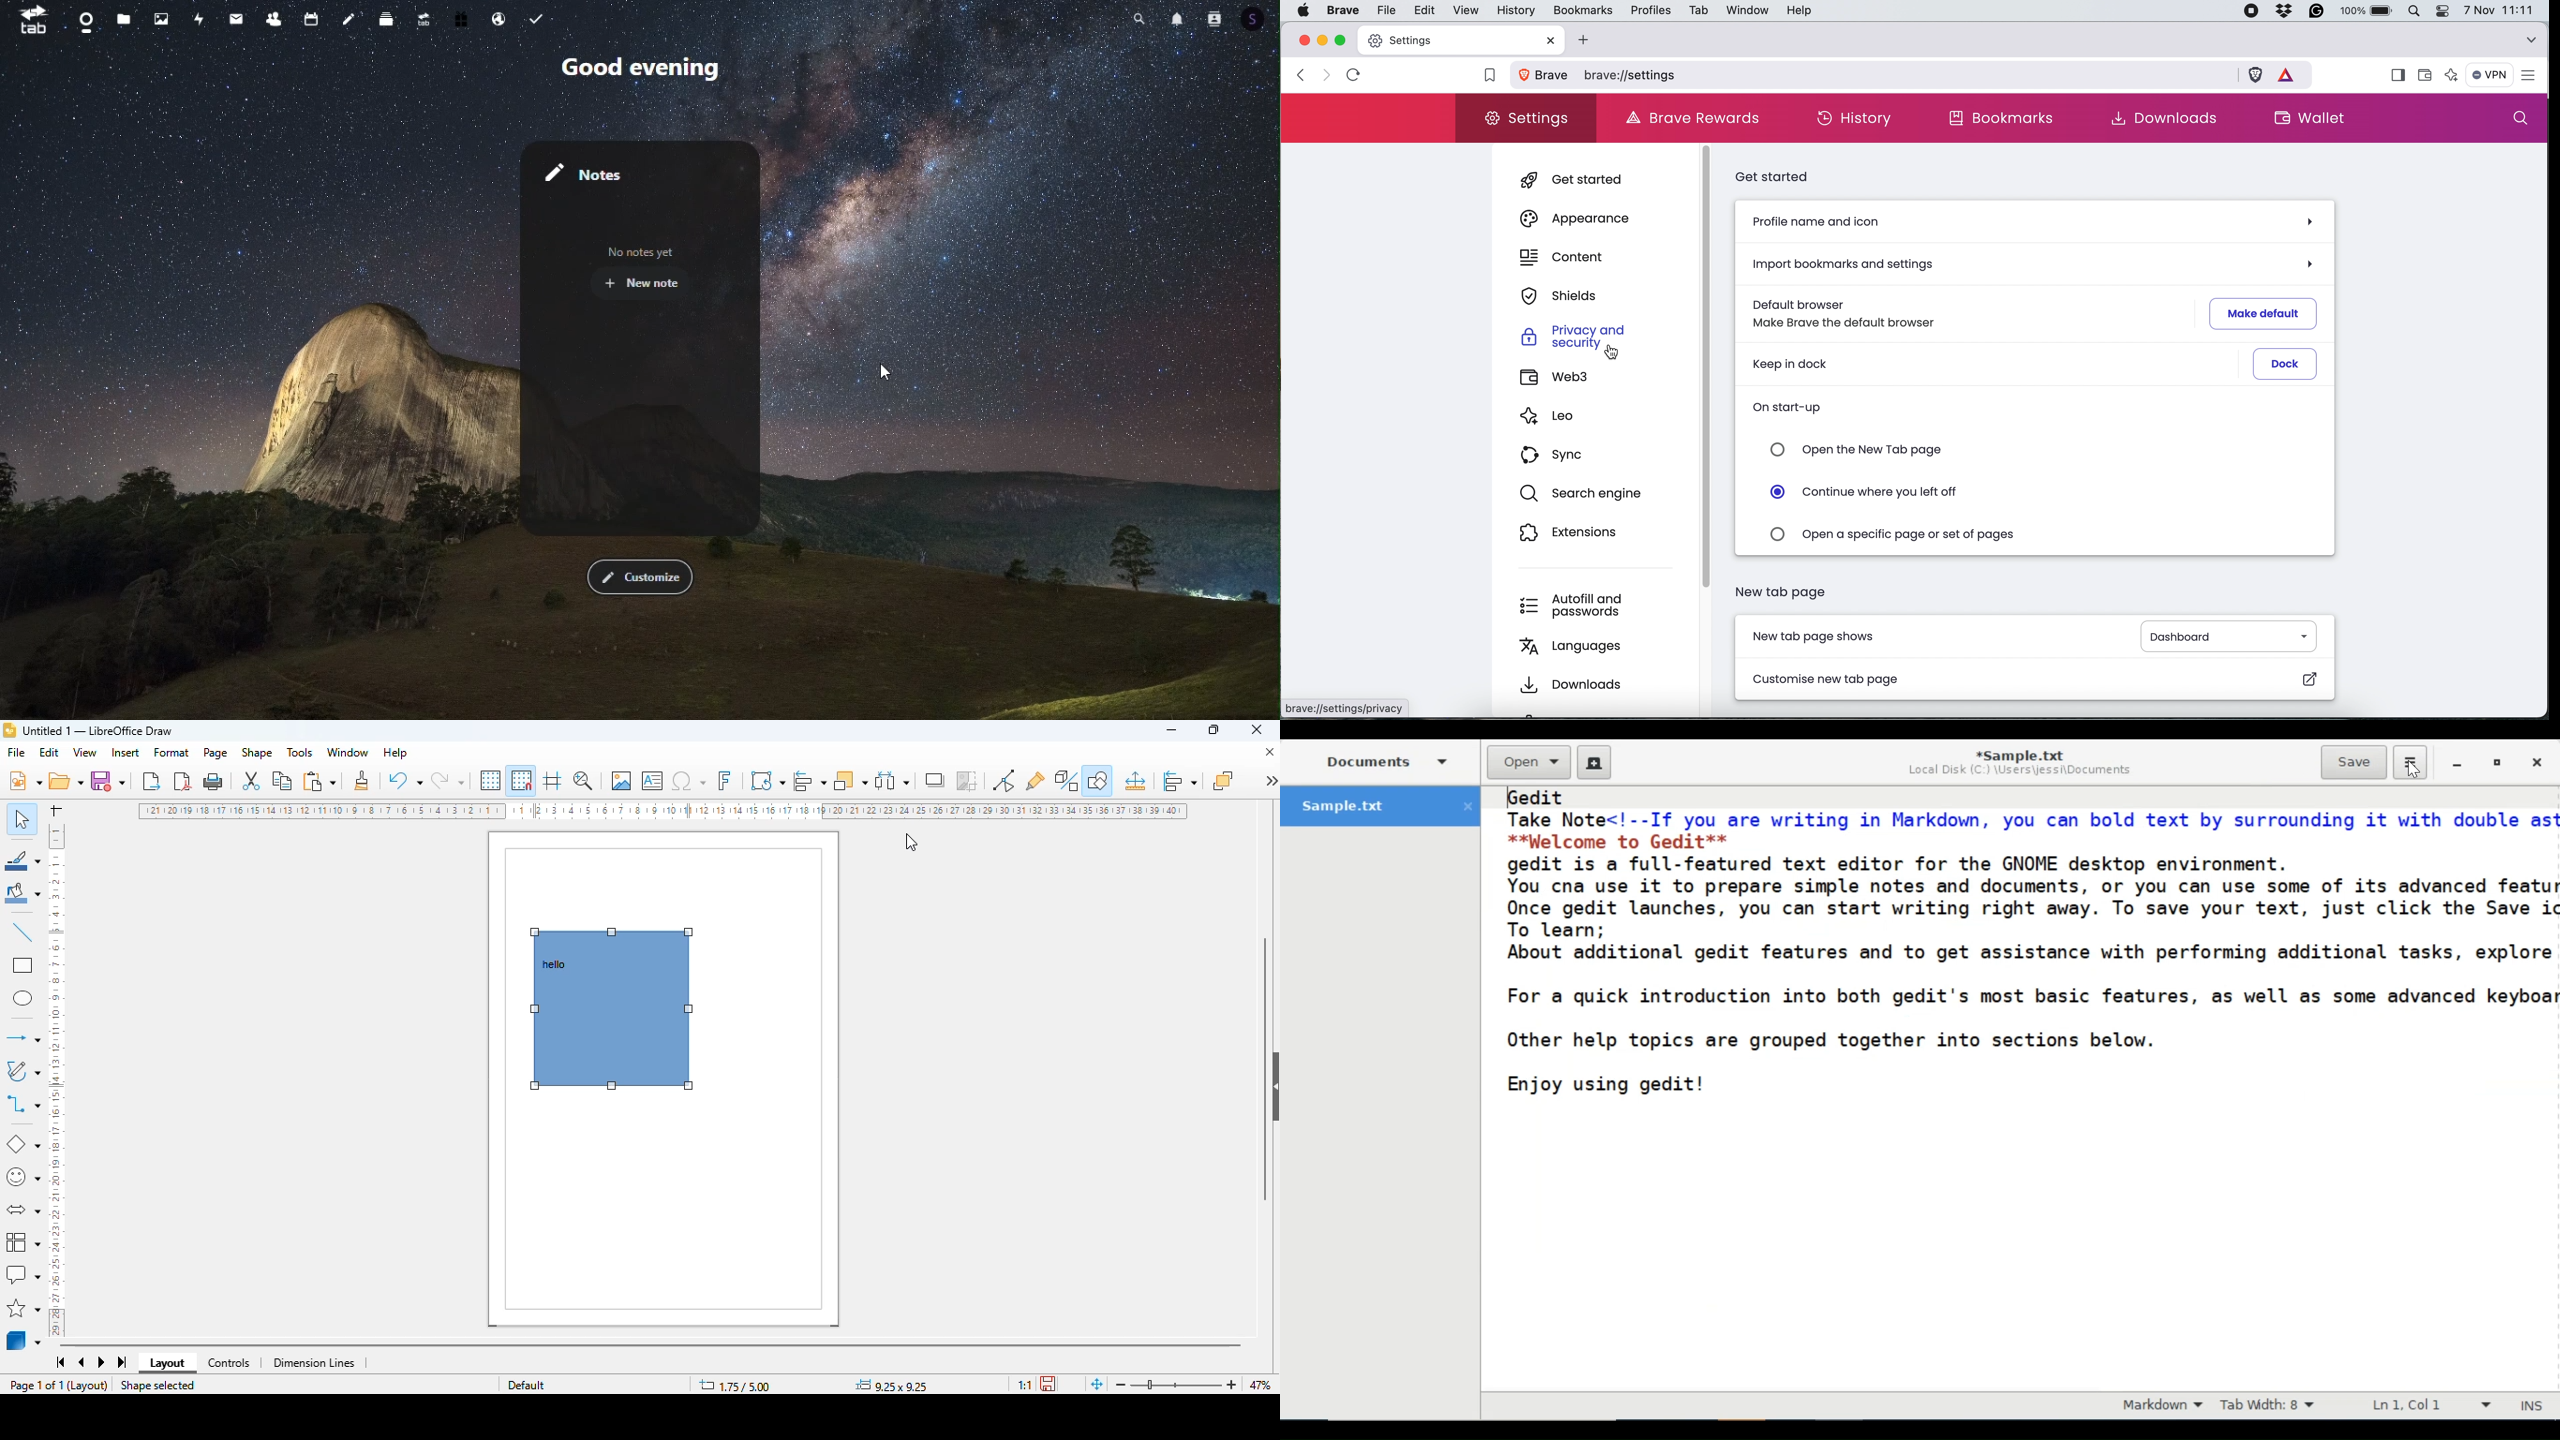 This screenshot has height=1456, width=2576. I want to click on insert text box, so click(653, 781).